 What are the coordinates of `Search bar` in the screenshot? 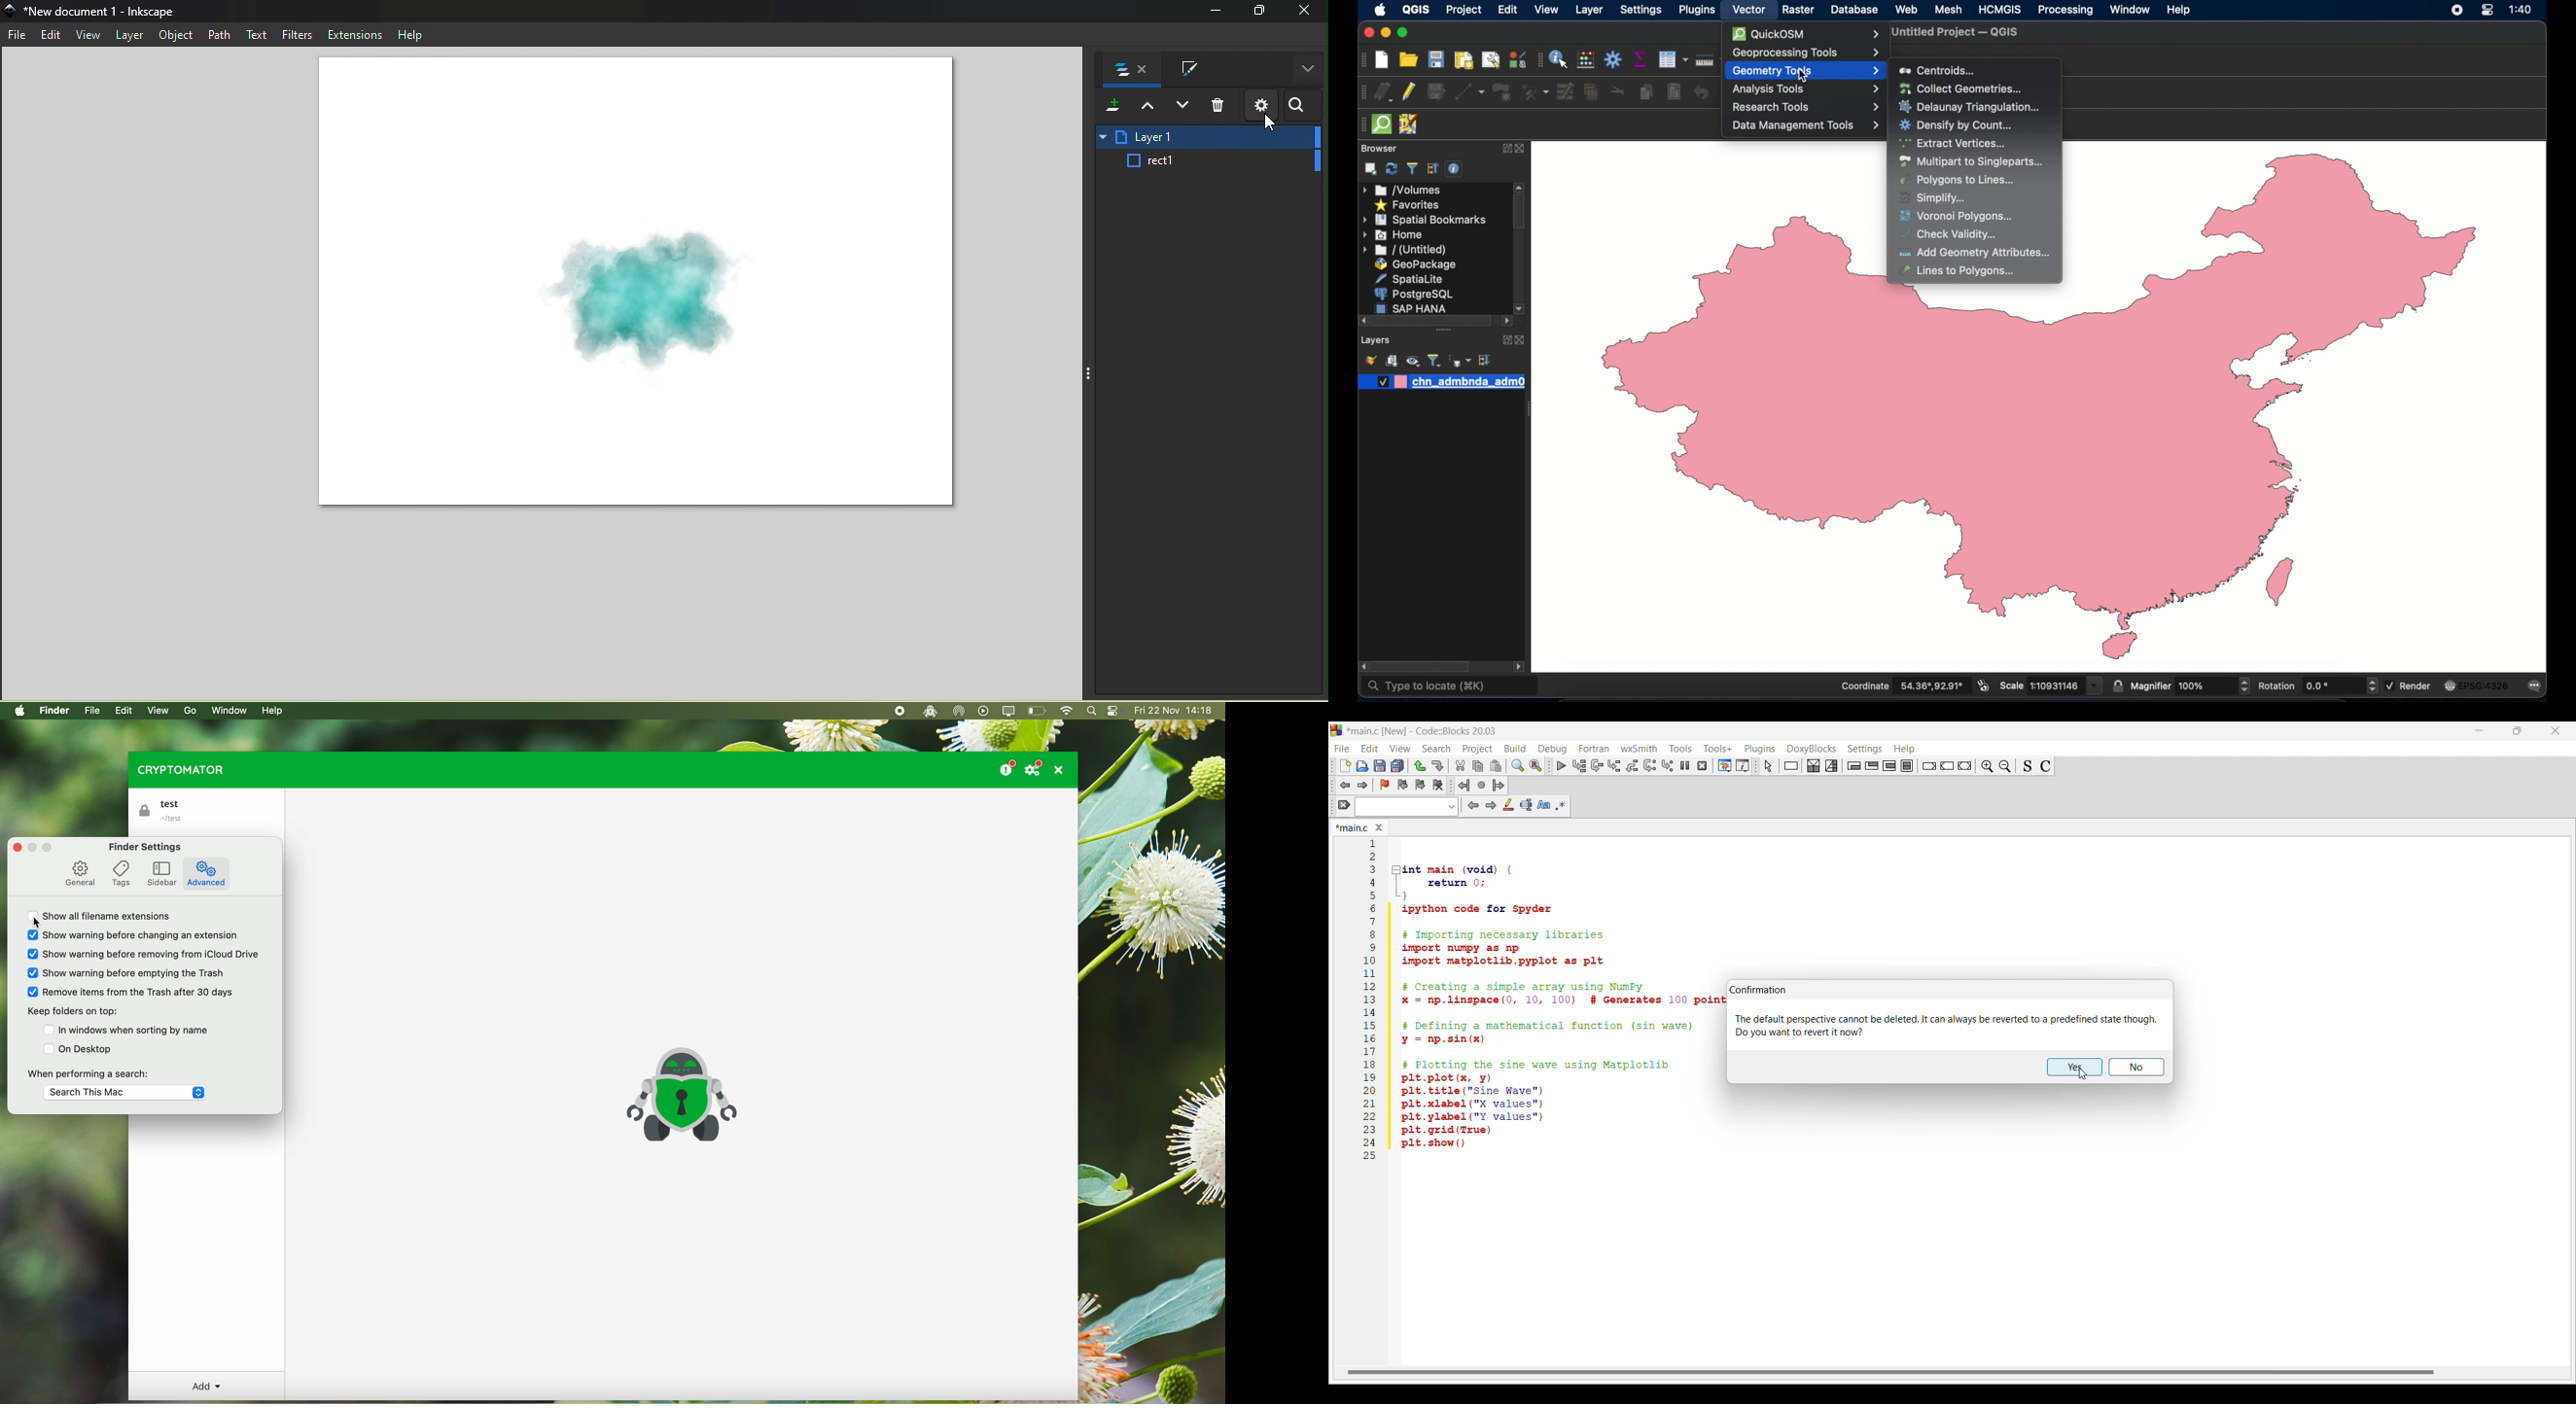 It's located at (1300, 107).